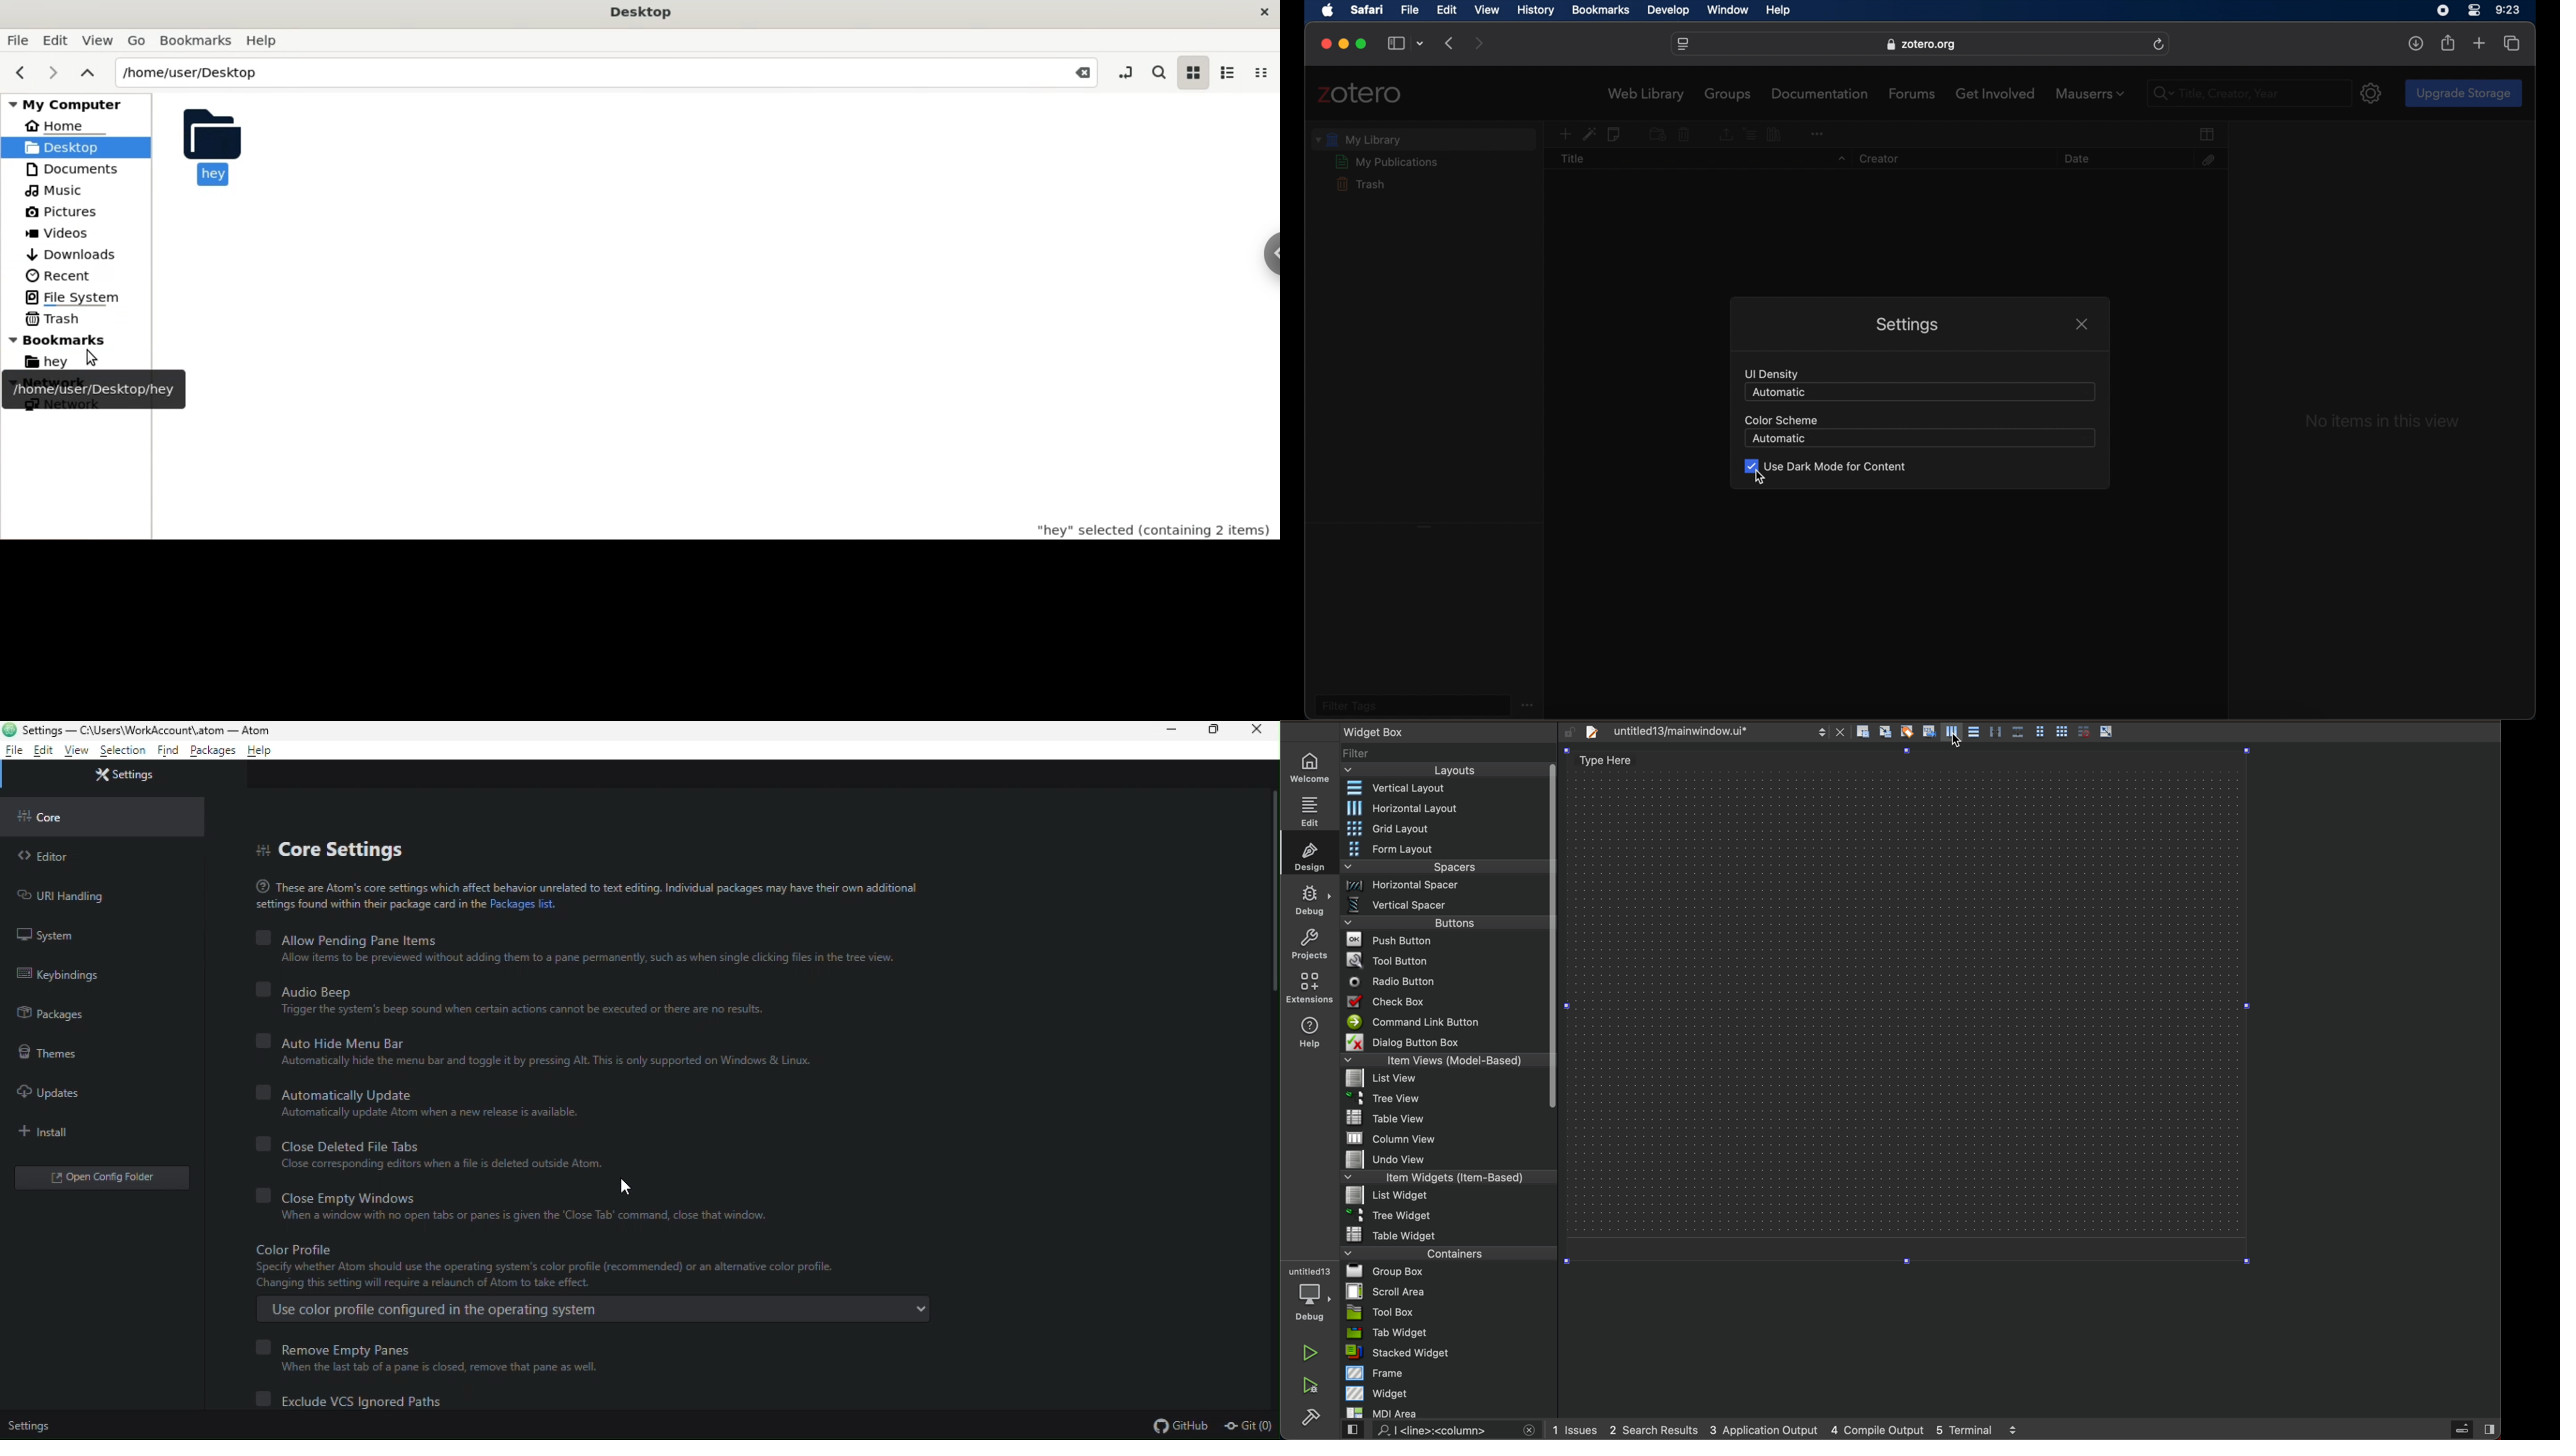 The width and height of the screenshot is (2576, 1456). What do you see at coordinates (47, 1053) in the screenshot?
I see `Themes` at bounding box center [47, 1053].